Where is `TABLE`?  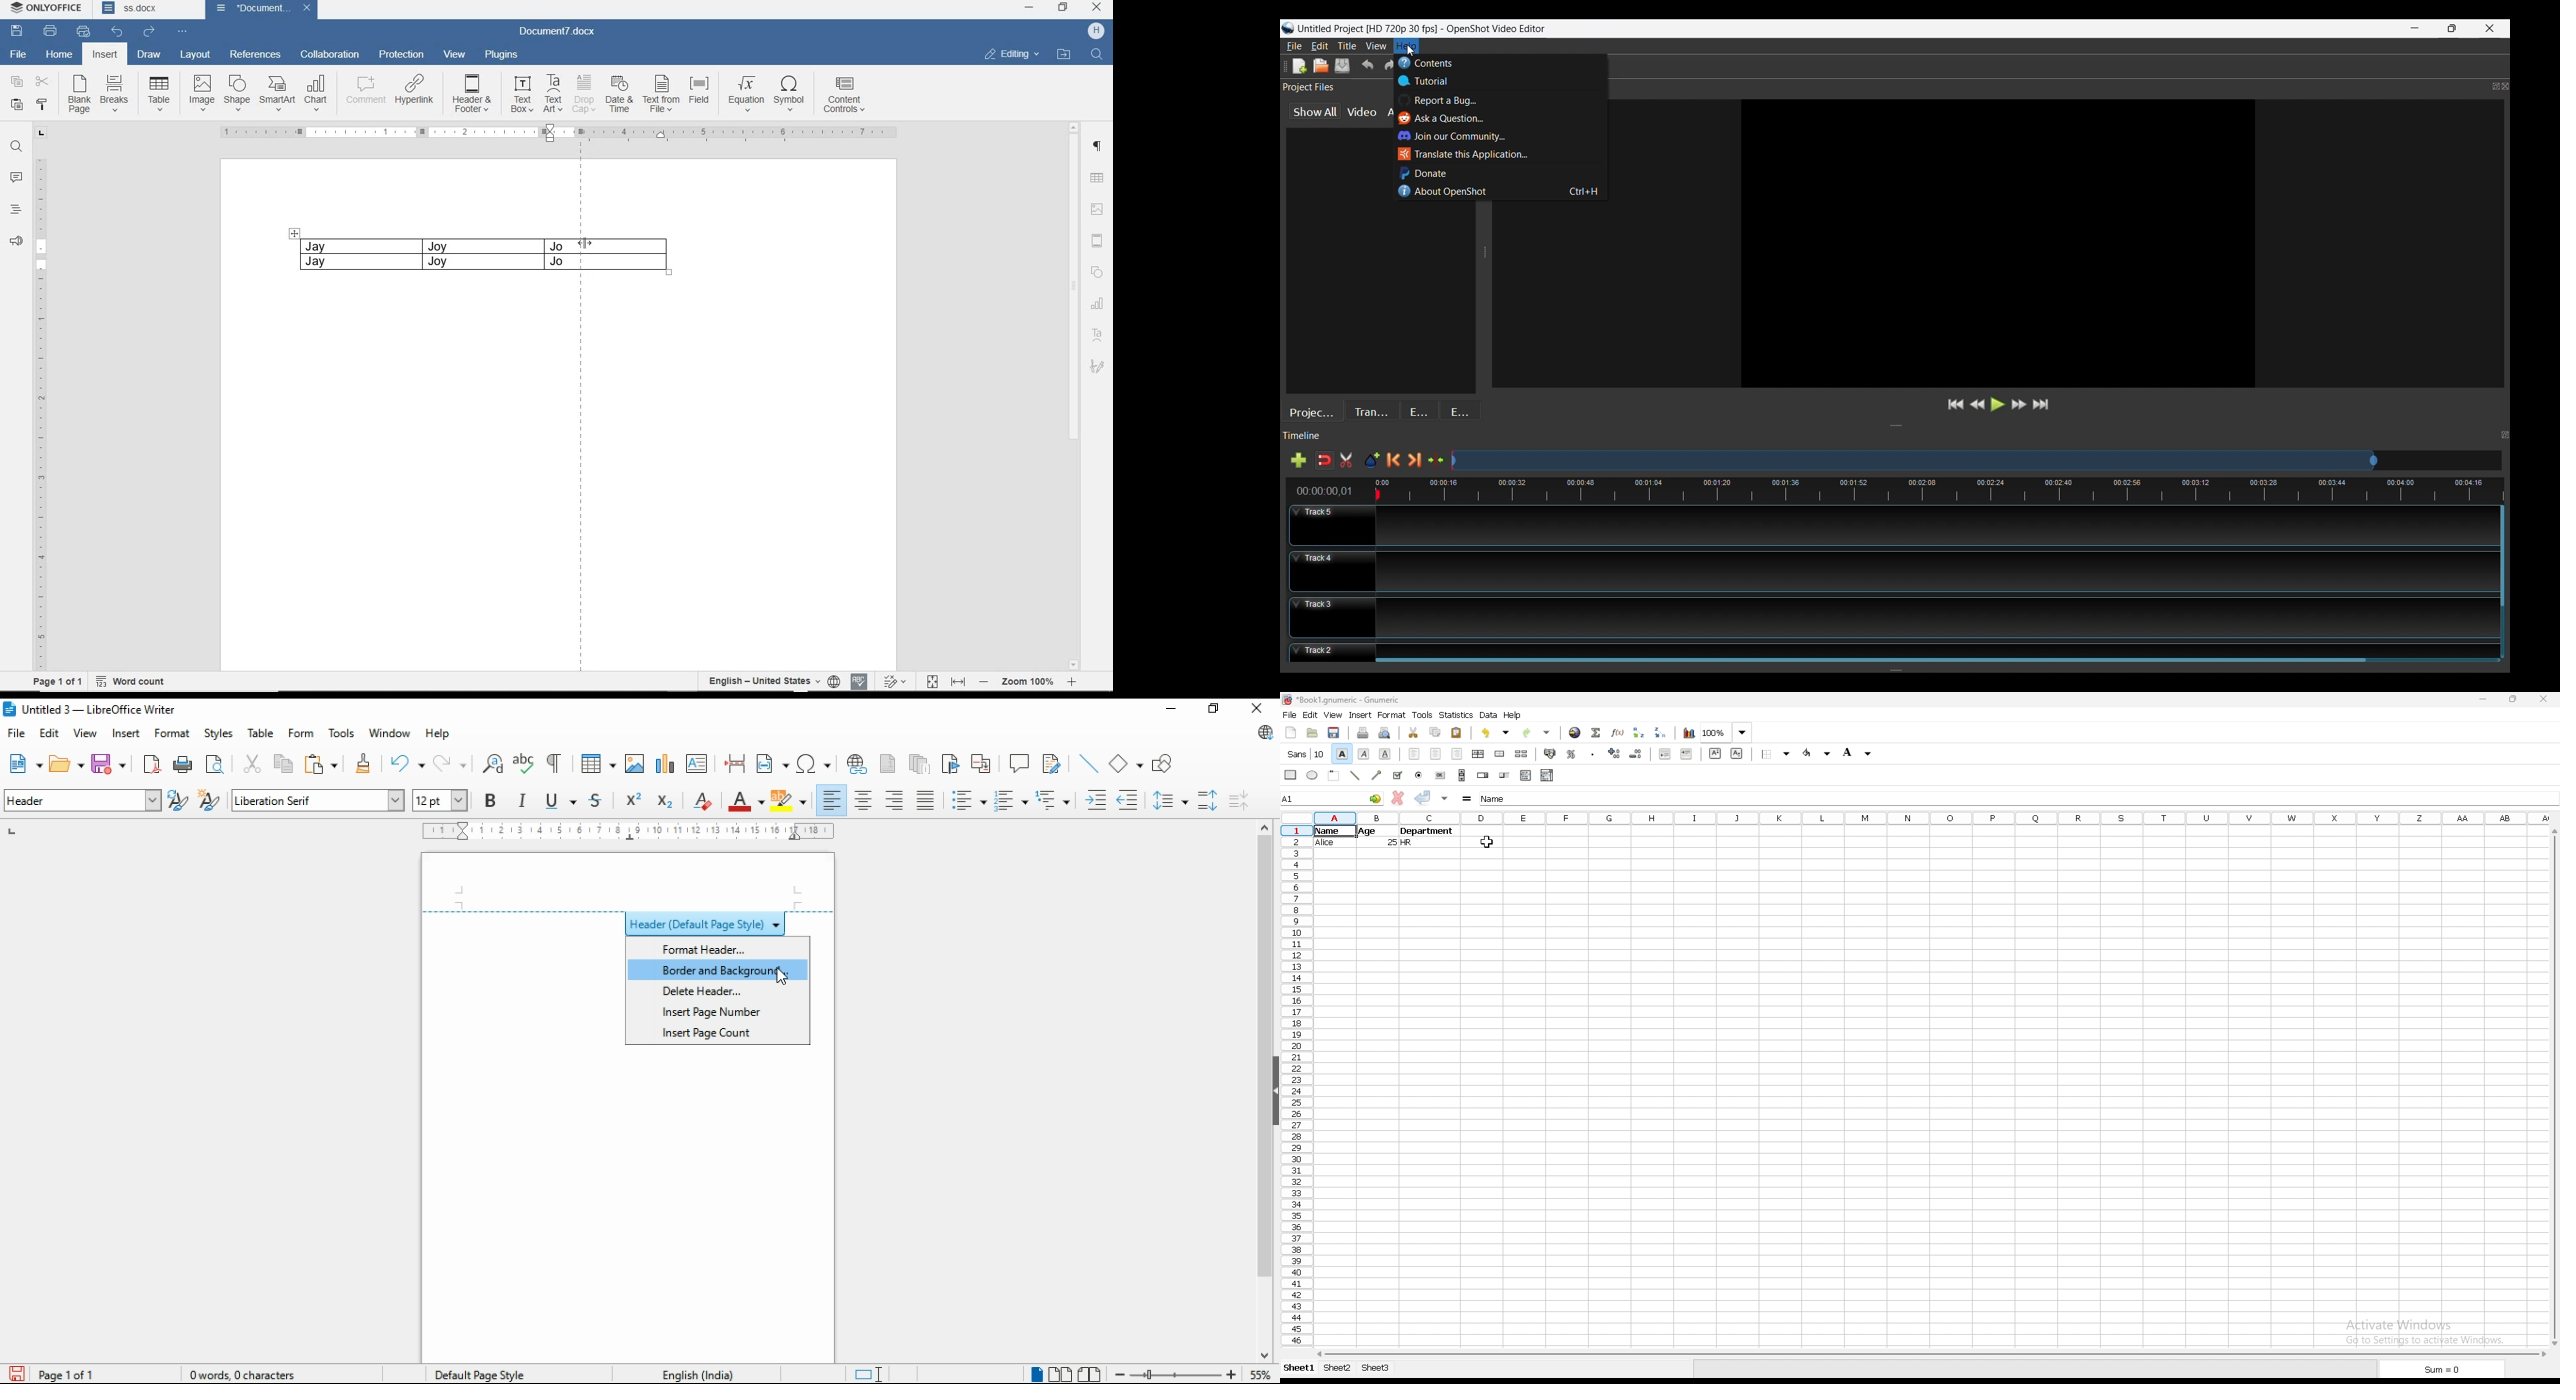
TABLE is located at coordinates (1098, 176).